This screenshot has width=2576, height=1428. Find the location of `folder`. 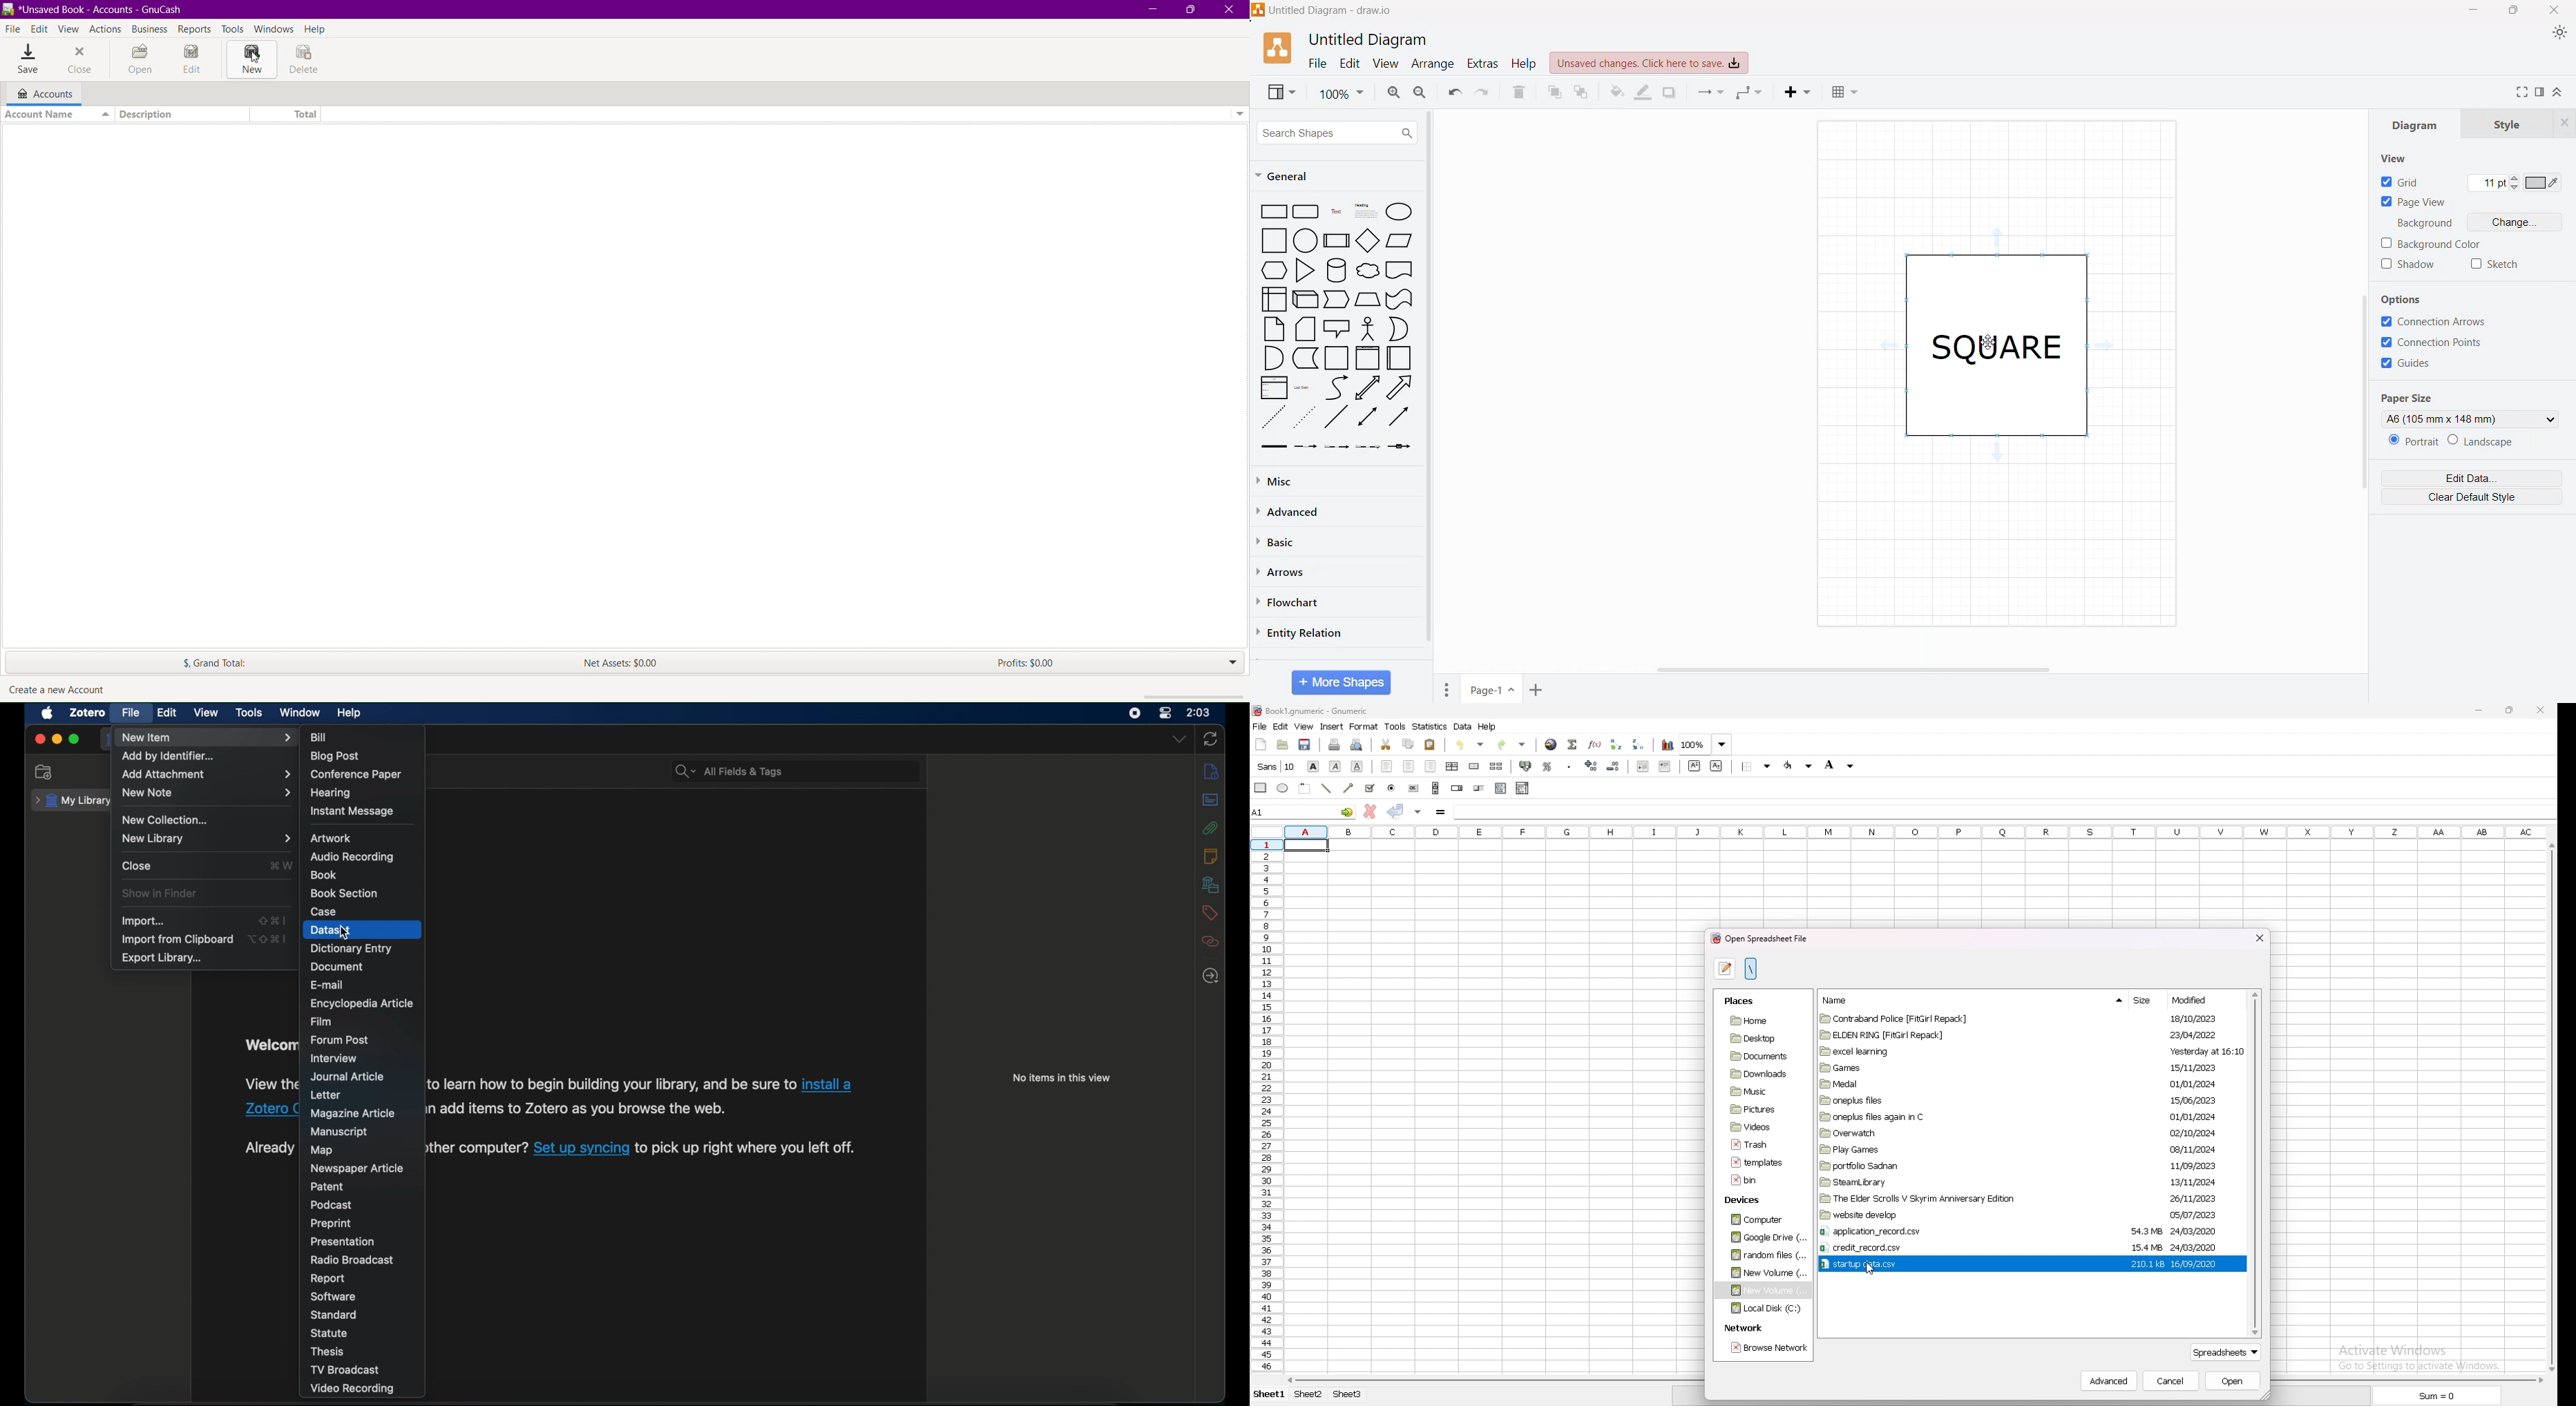

folder is located at coordinates (1759, 1219).